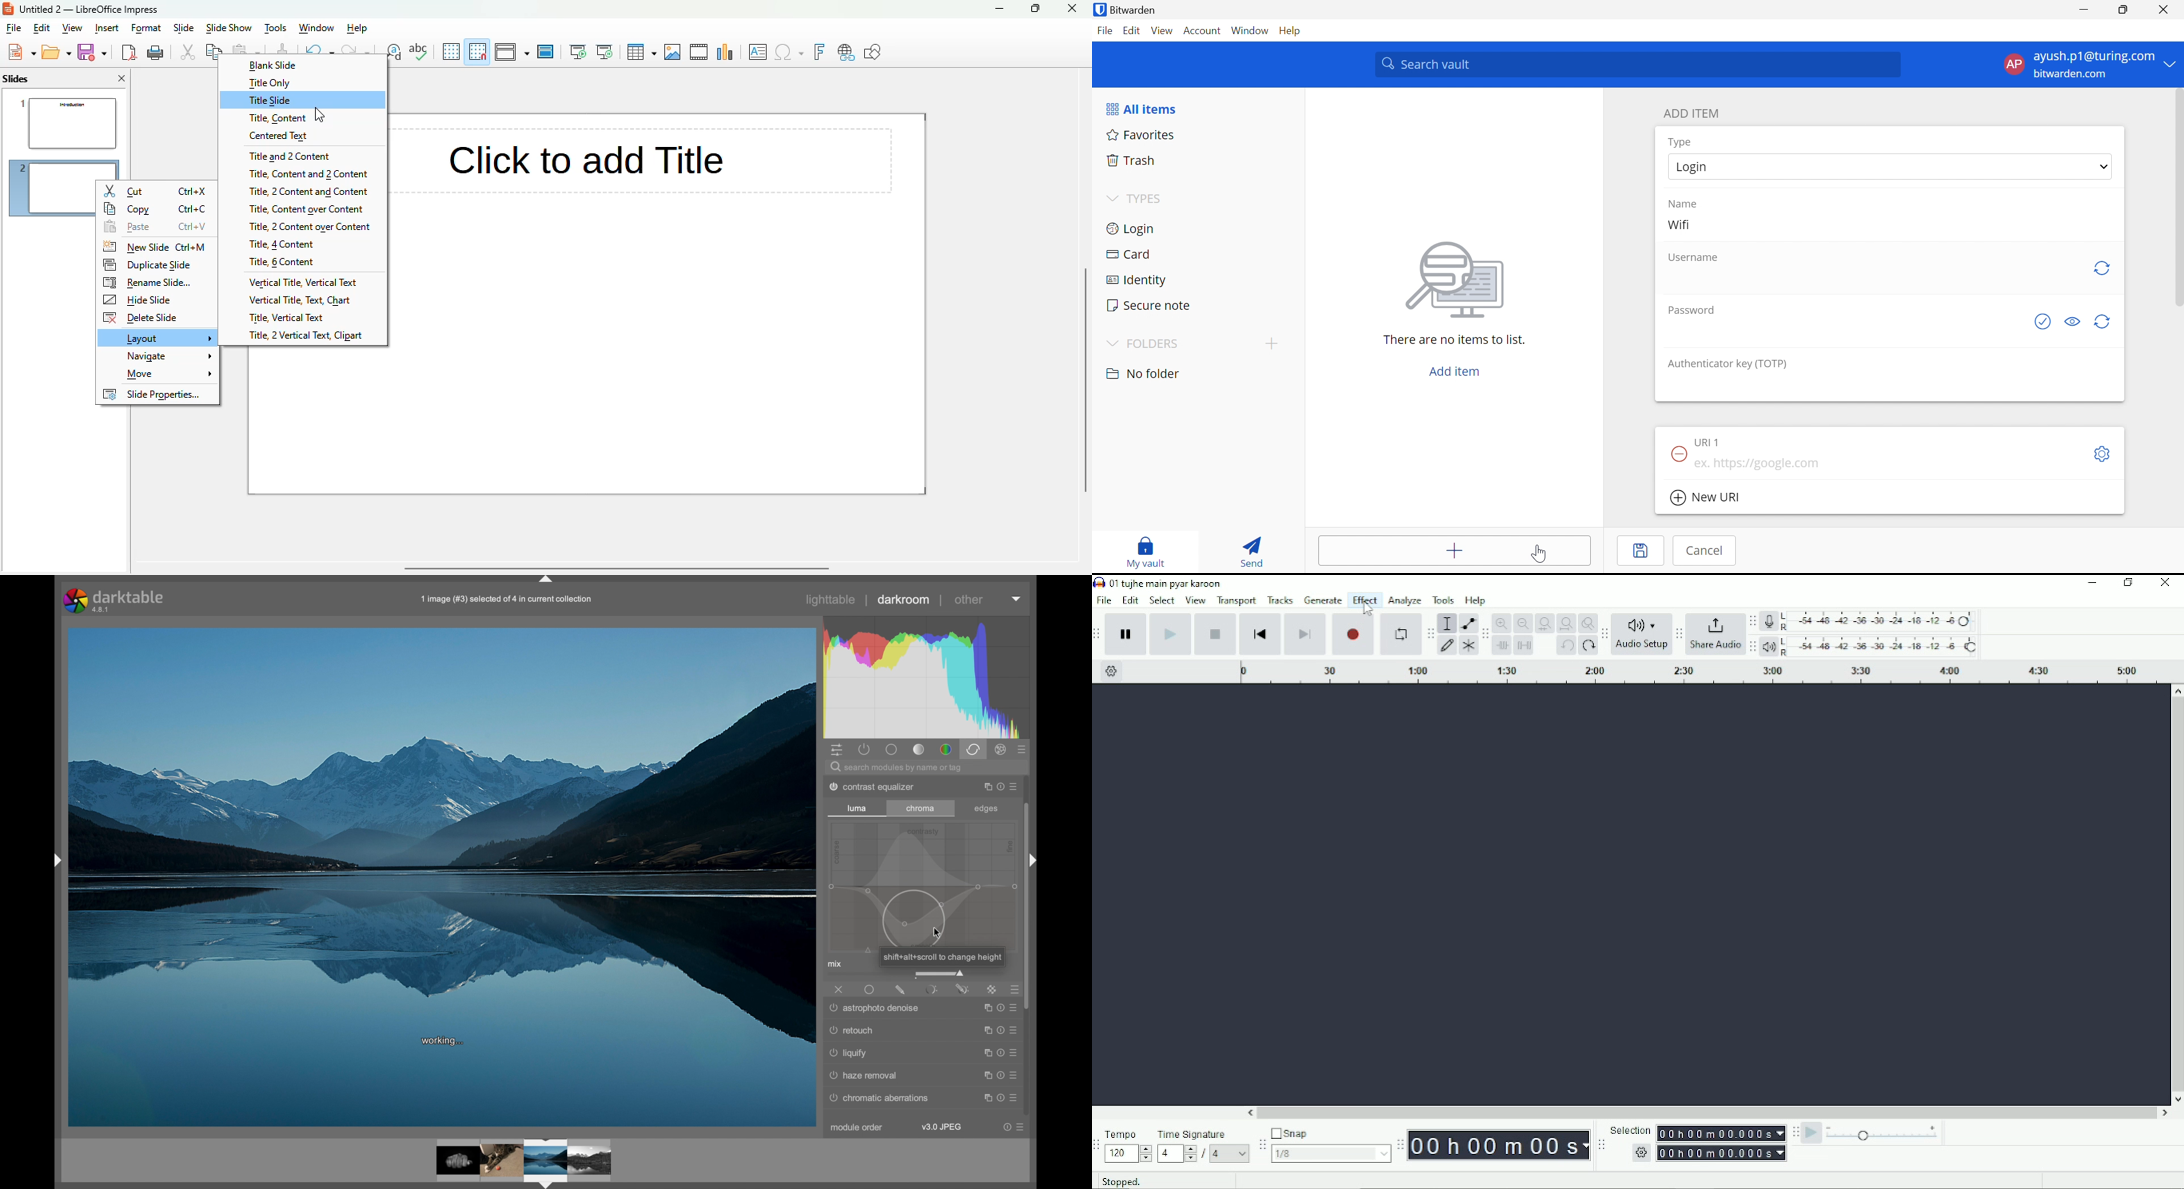 The width and height of the screenshot is (2184, 1204). I want to click on tone, so click(920, 750).